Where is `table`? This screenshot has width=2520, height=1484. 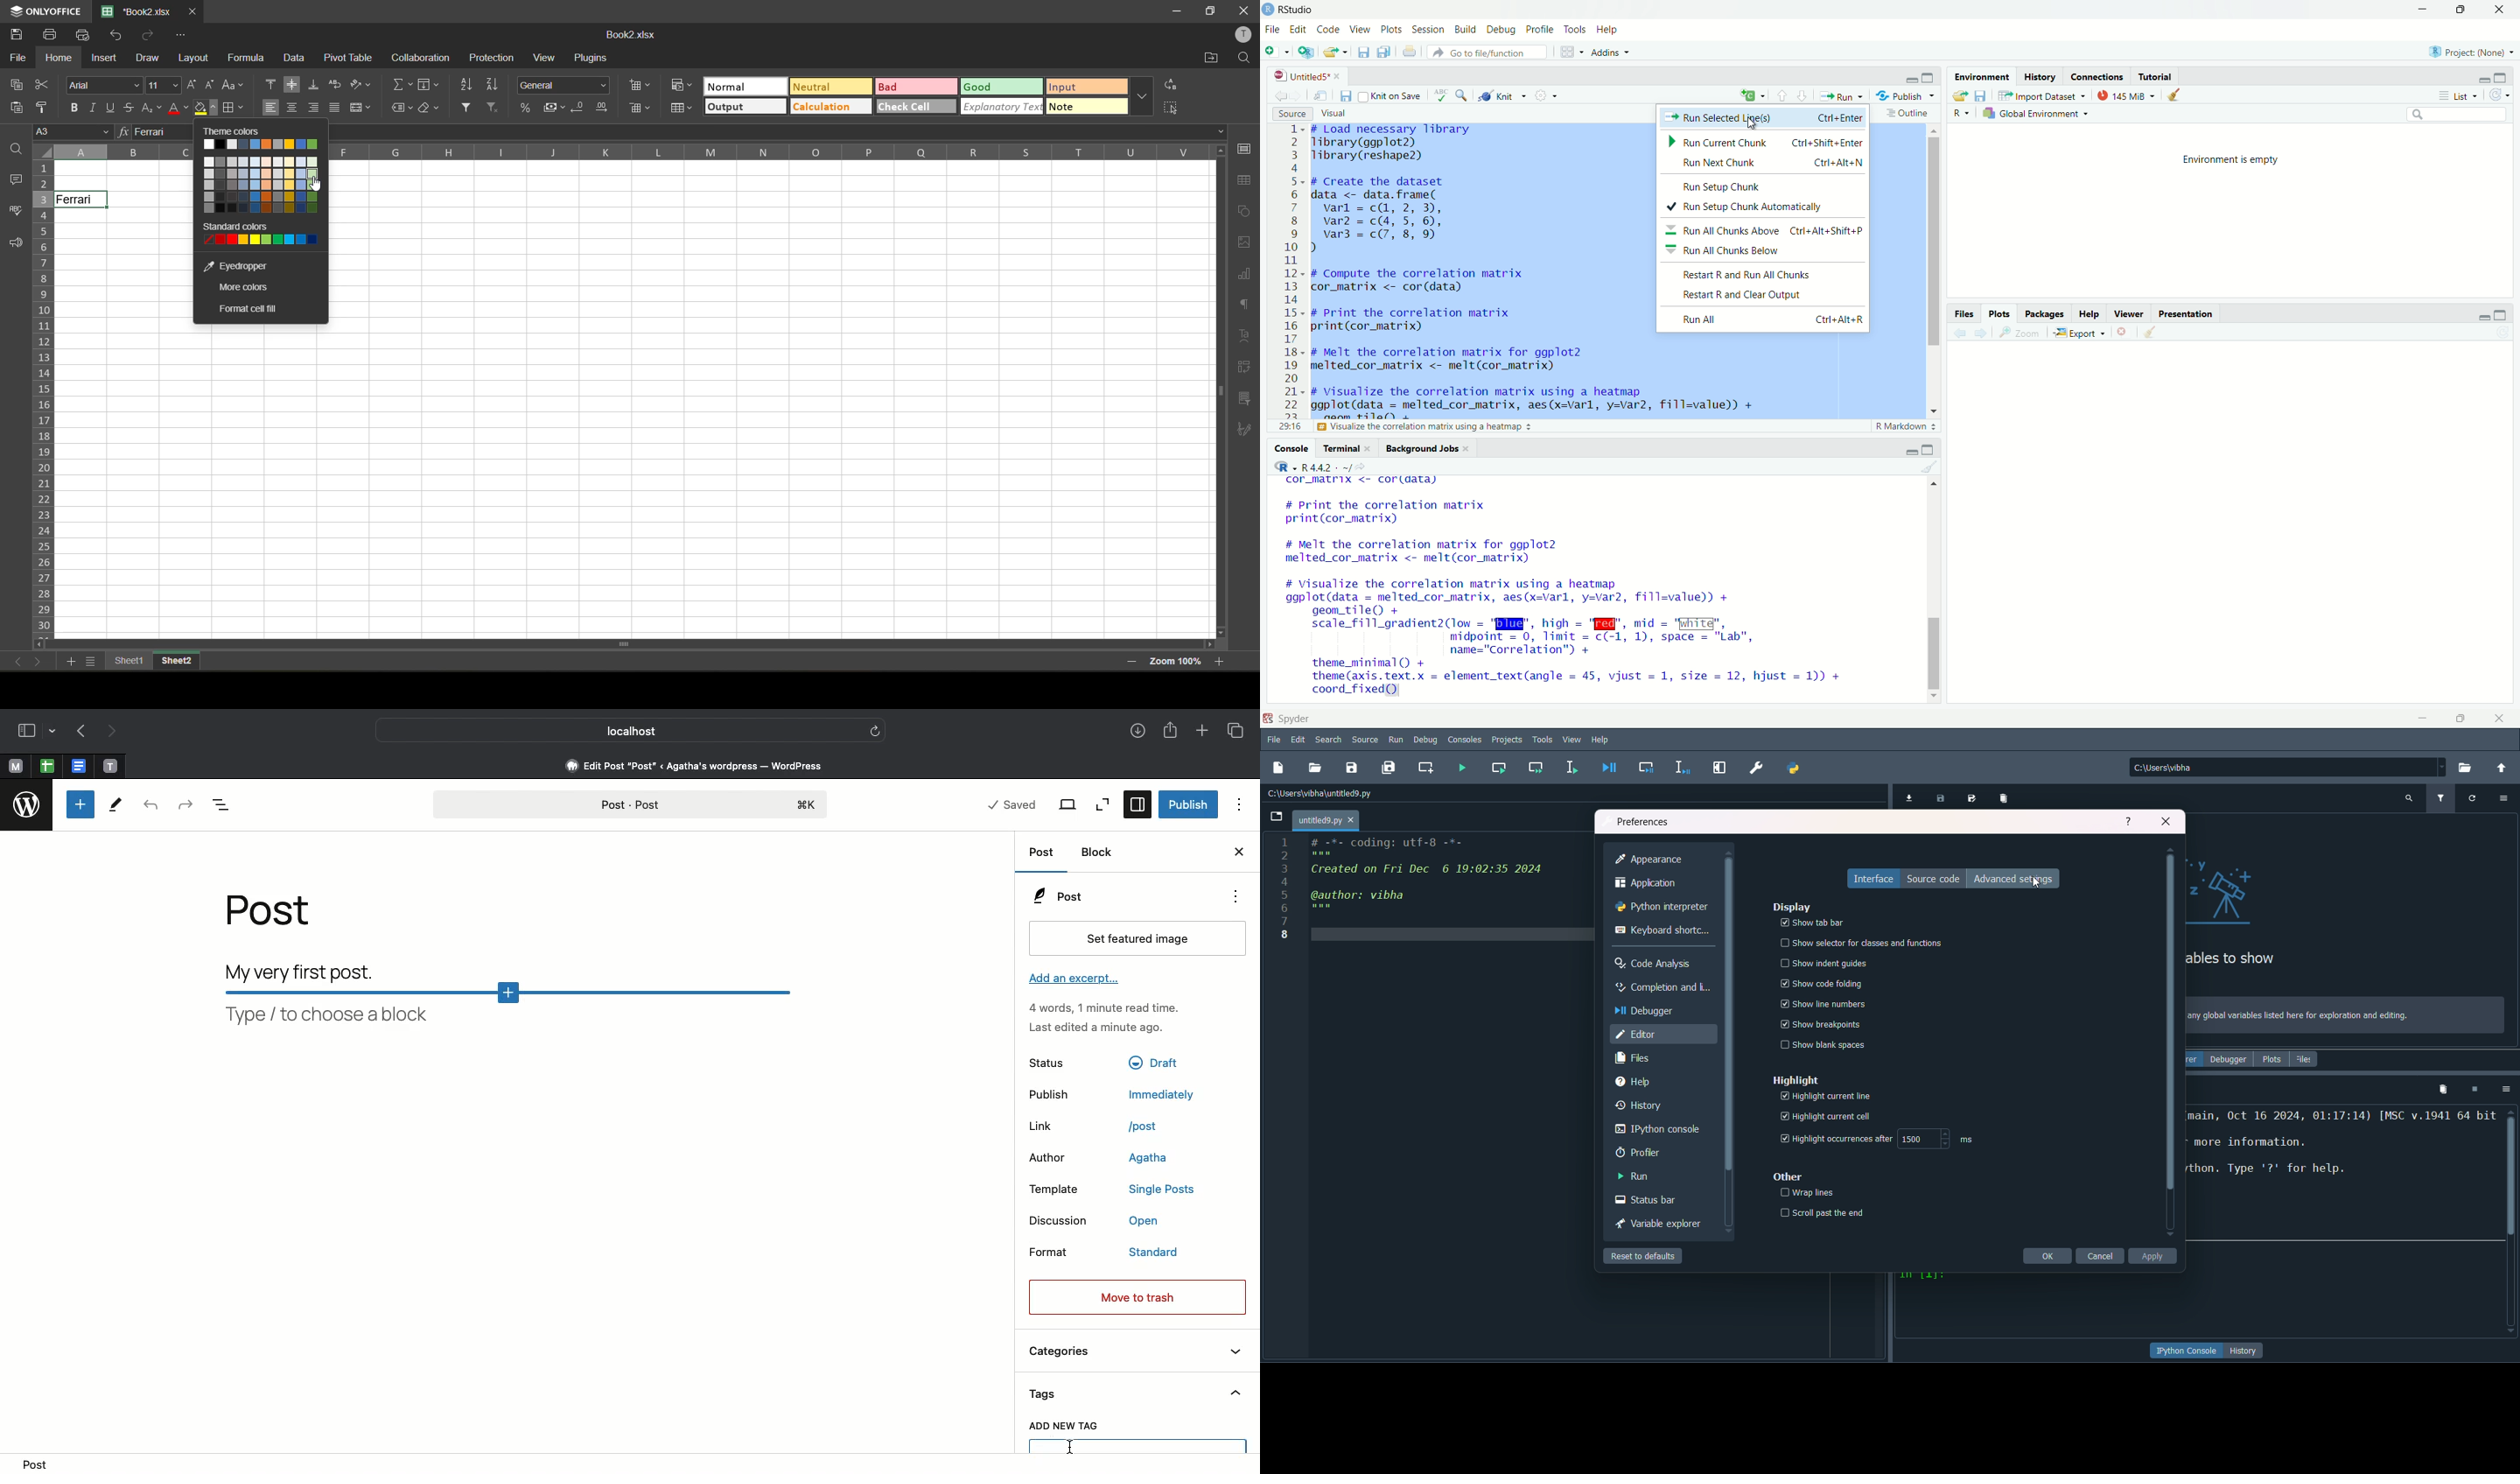
table is located at coordinates (1247, 182).